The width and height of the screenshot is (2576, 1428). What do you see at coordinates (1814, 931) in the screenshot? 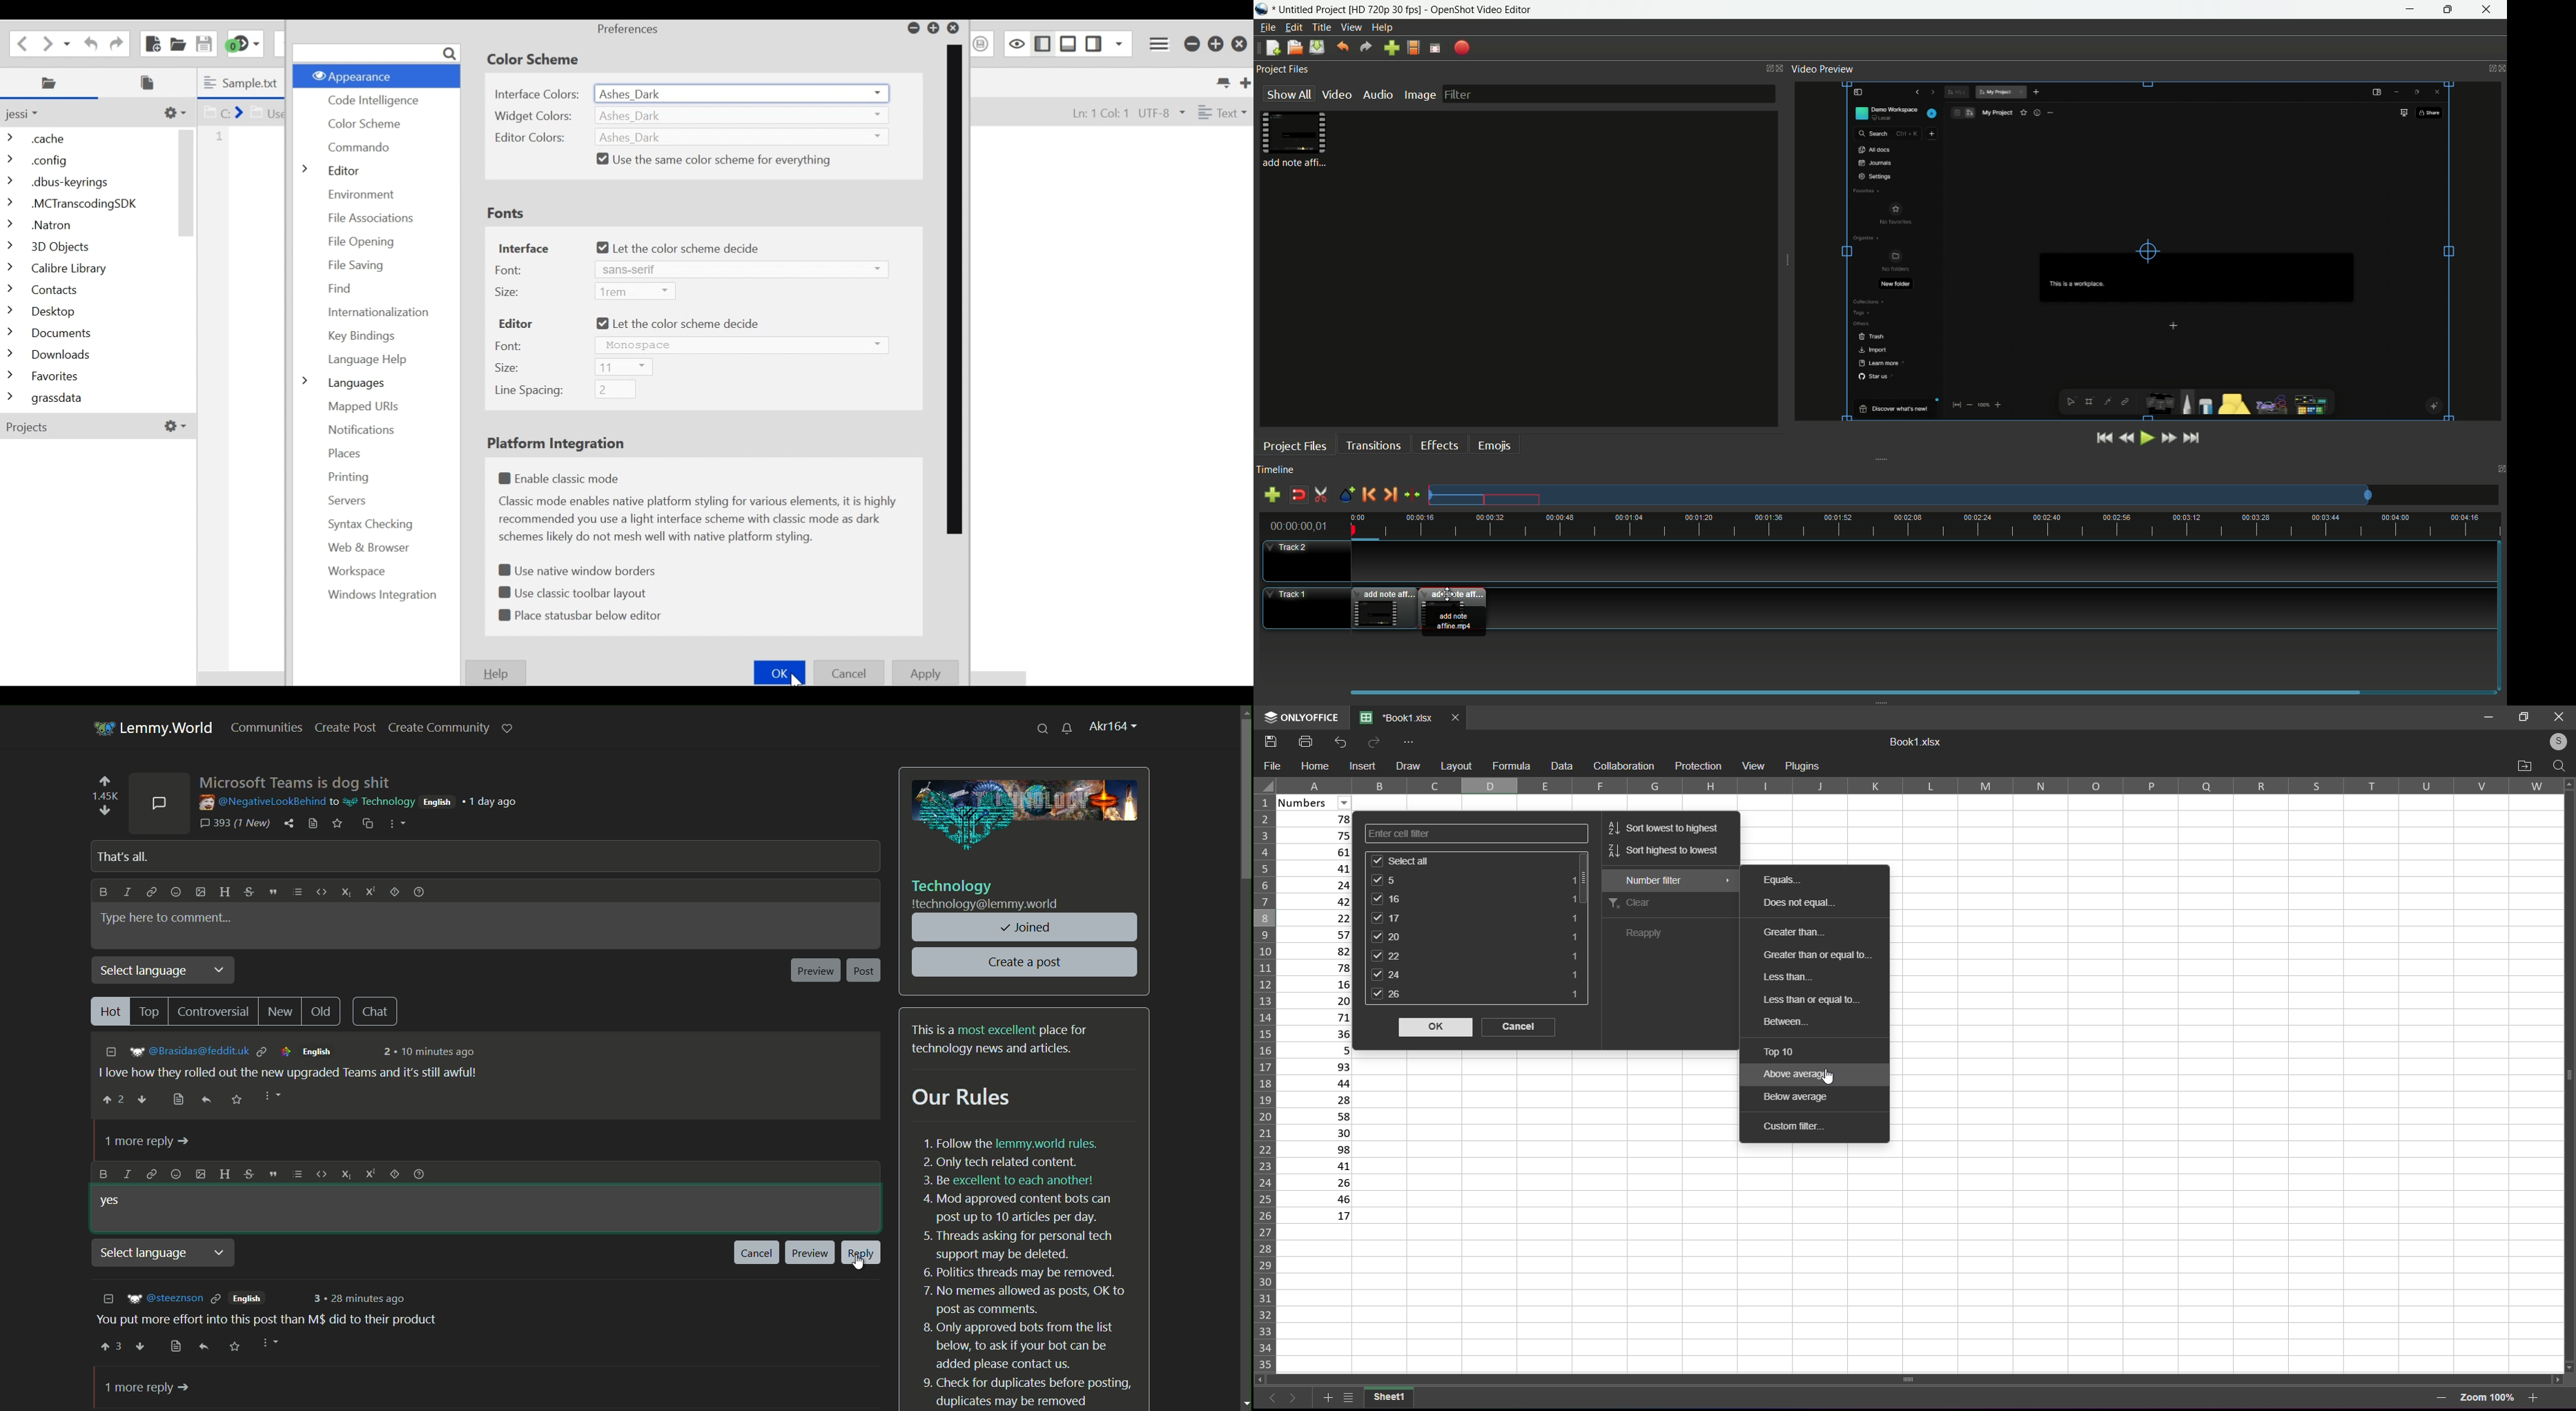
I see `greater than` at bounding box center [1814, 931].